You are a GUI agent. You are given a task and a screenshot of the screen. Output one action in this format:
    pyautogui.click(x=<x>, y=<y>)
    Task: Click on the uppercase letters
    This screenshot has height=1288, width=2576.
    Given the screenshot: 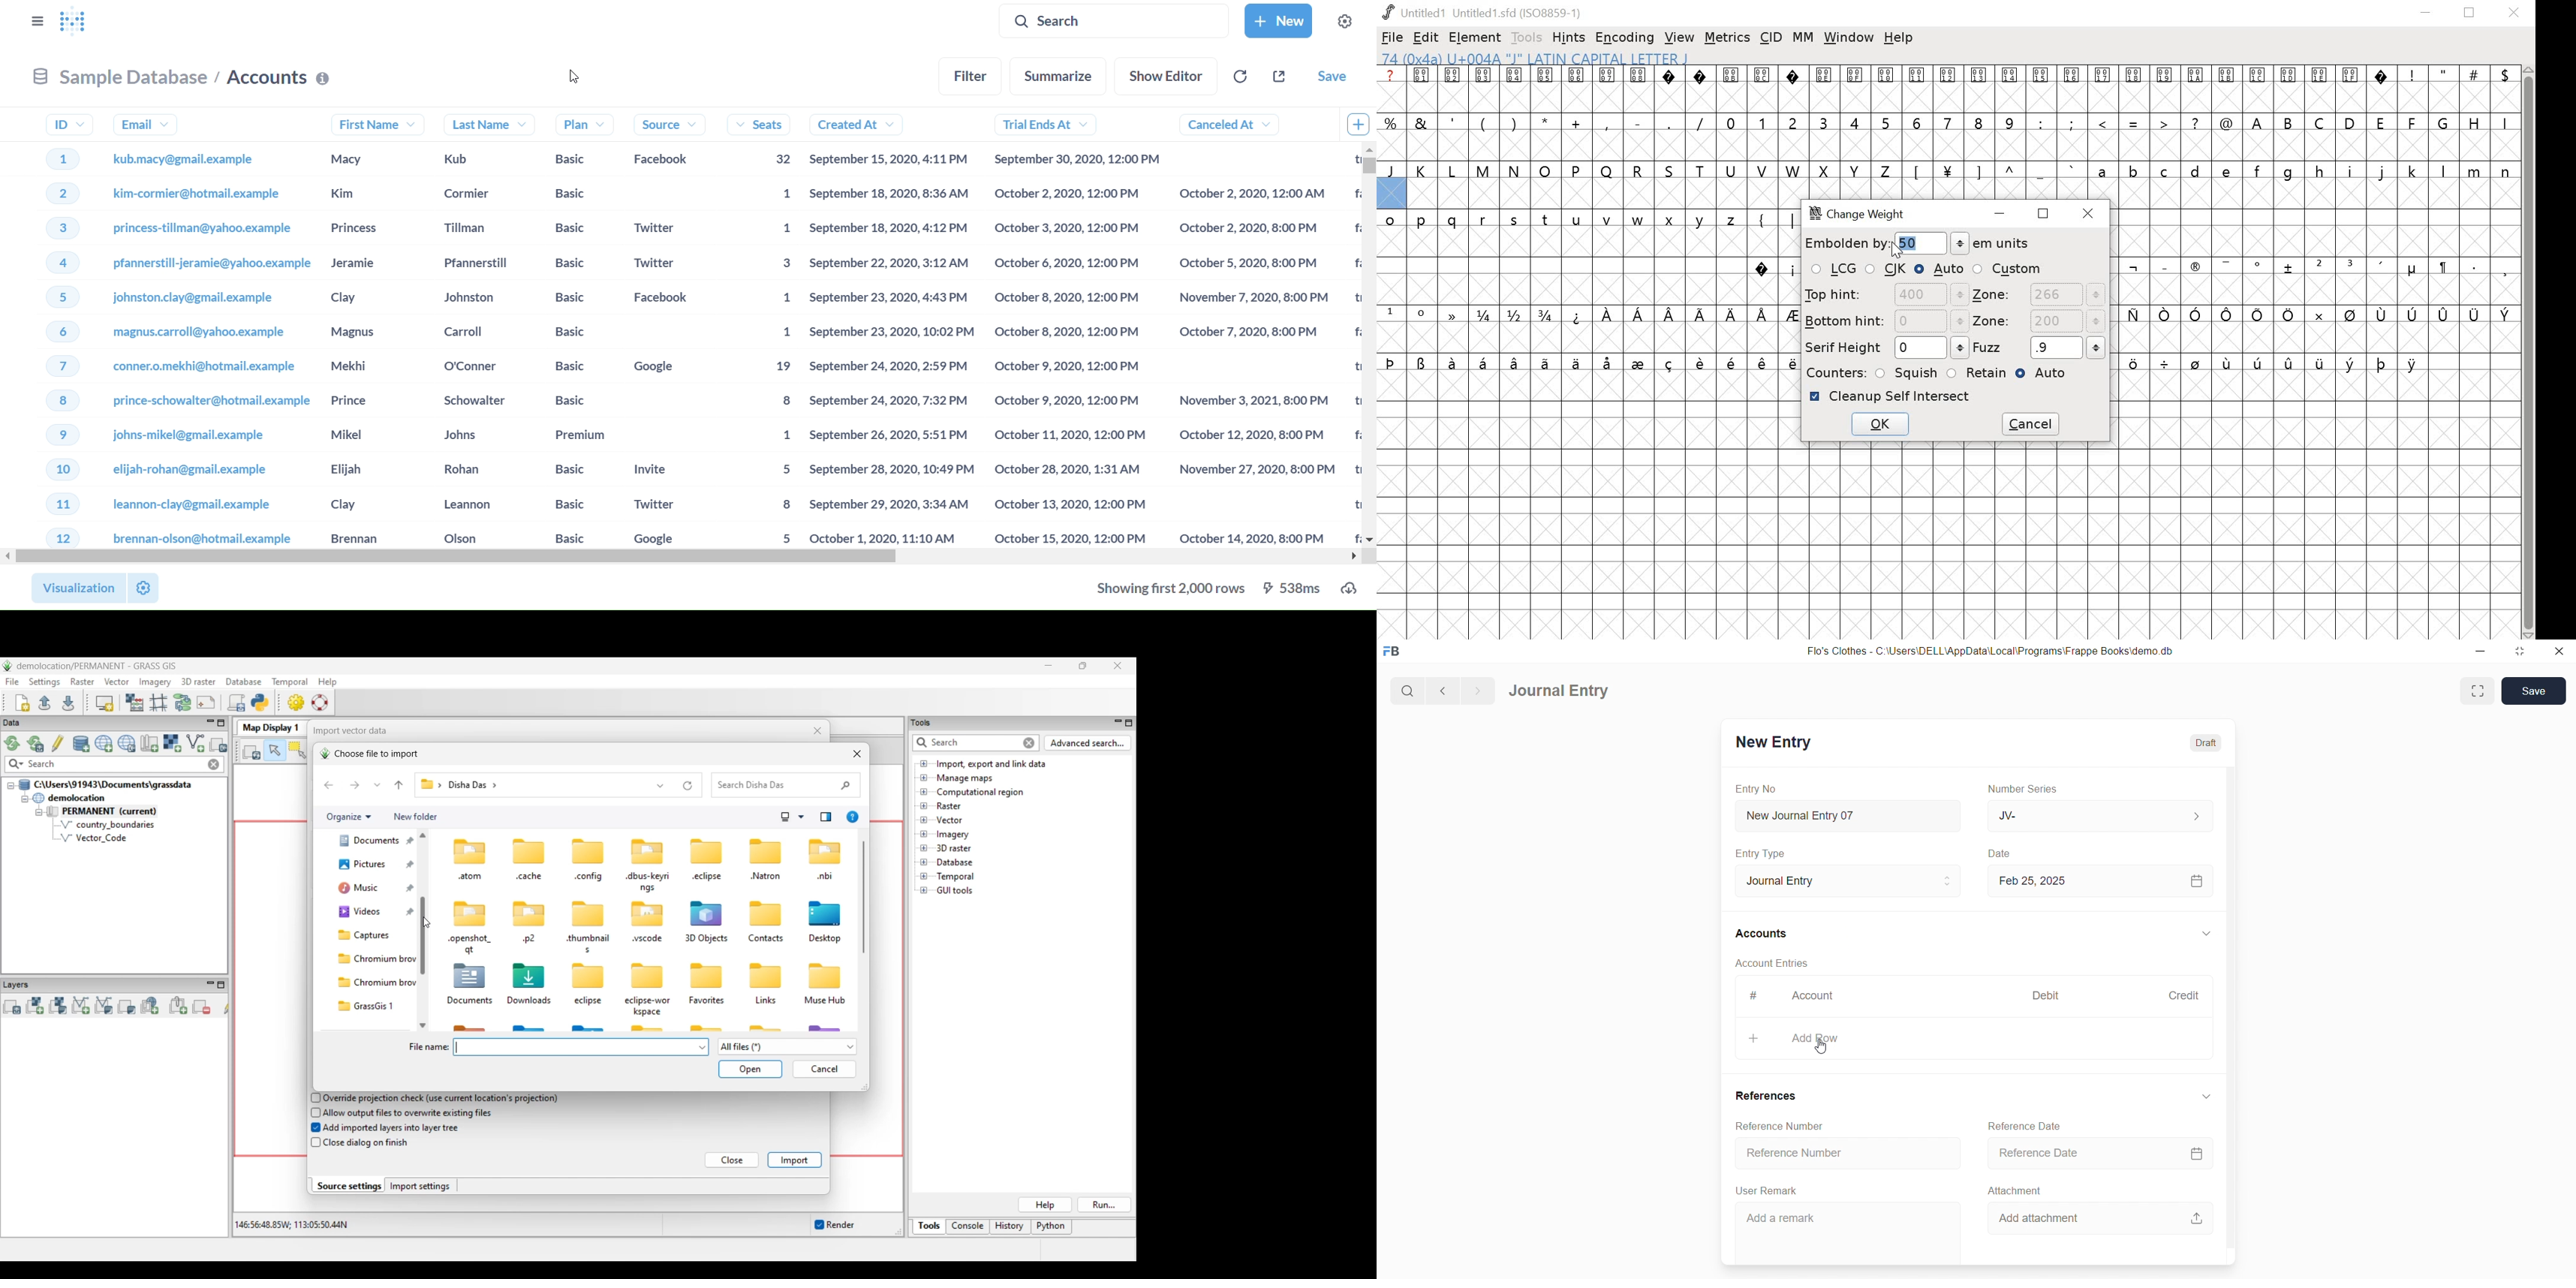 What is the action you would take?
    pyautogui.click(x=1635, y=171)
    